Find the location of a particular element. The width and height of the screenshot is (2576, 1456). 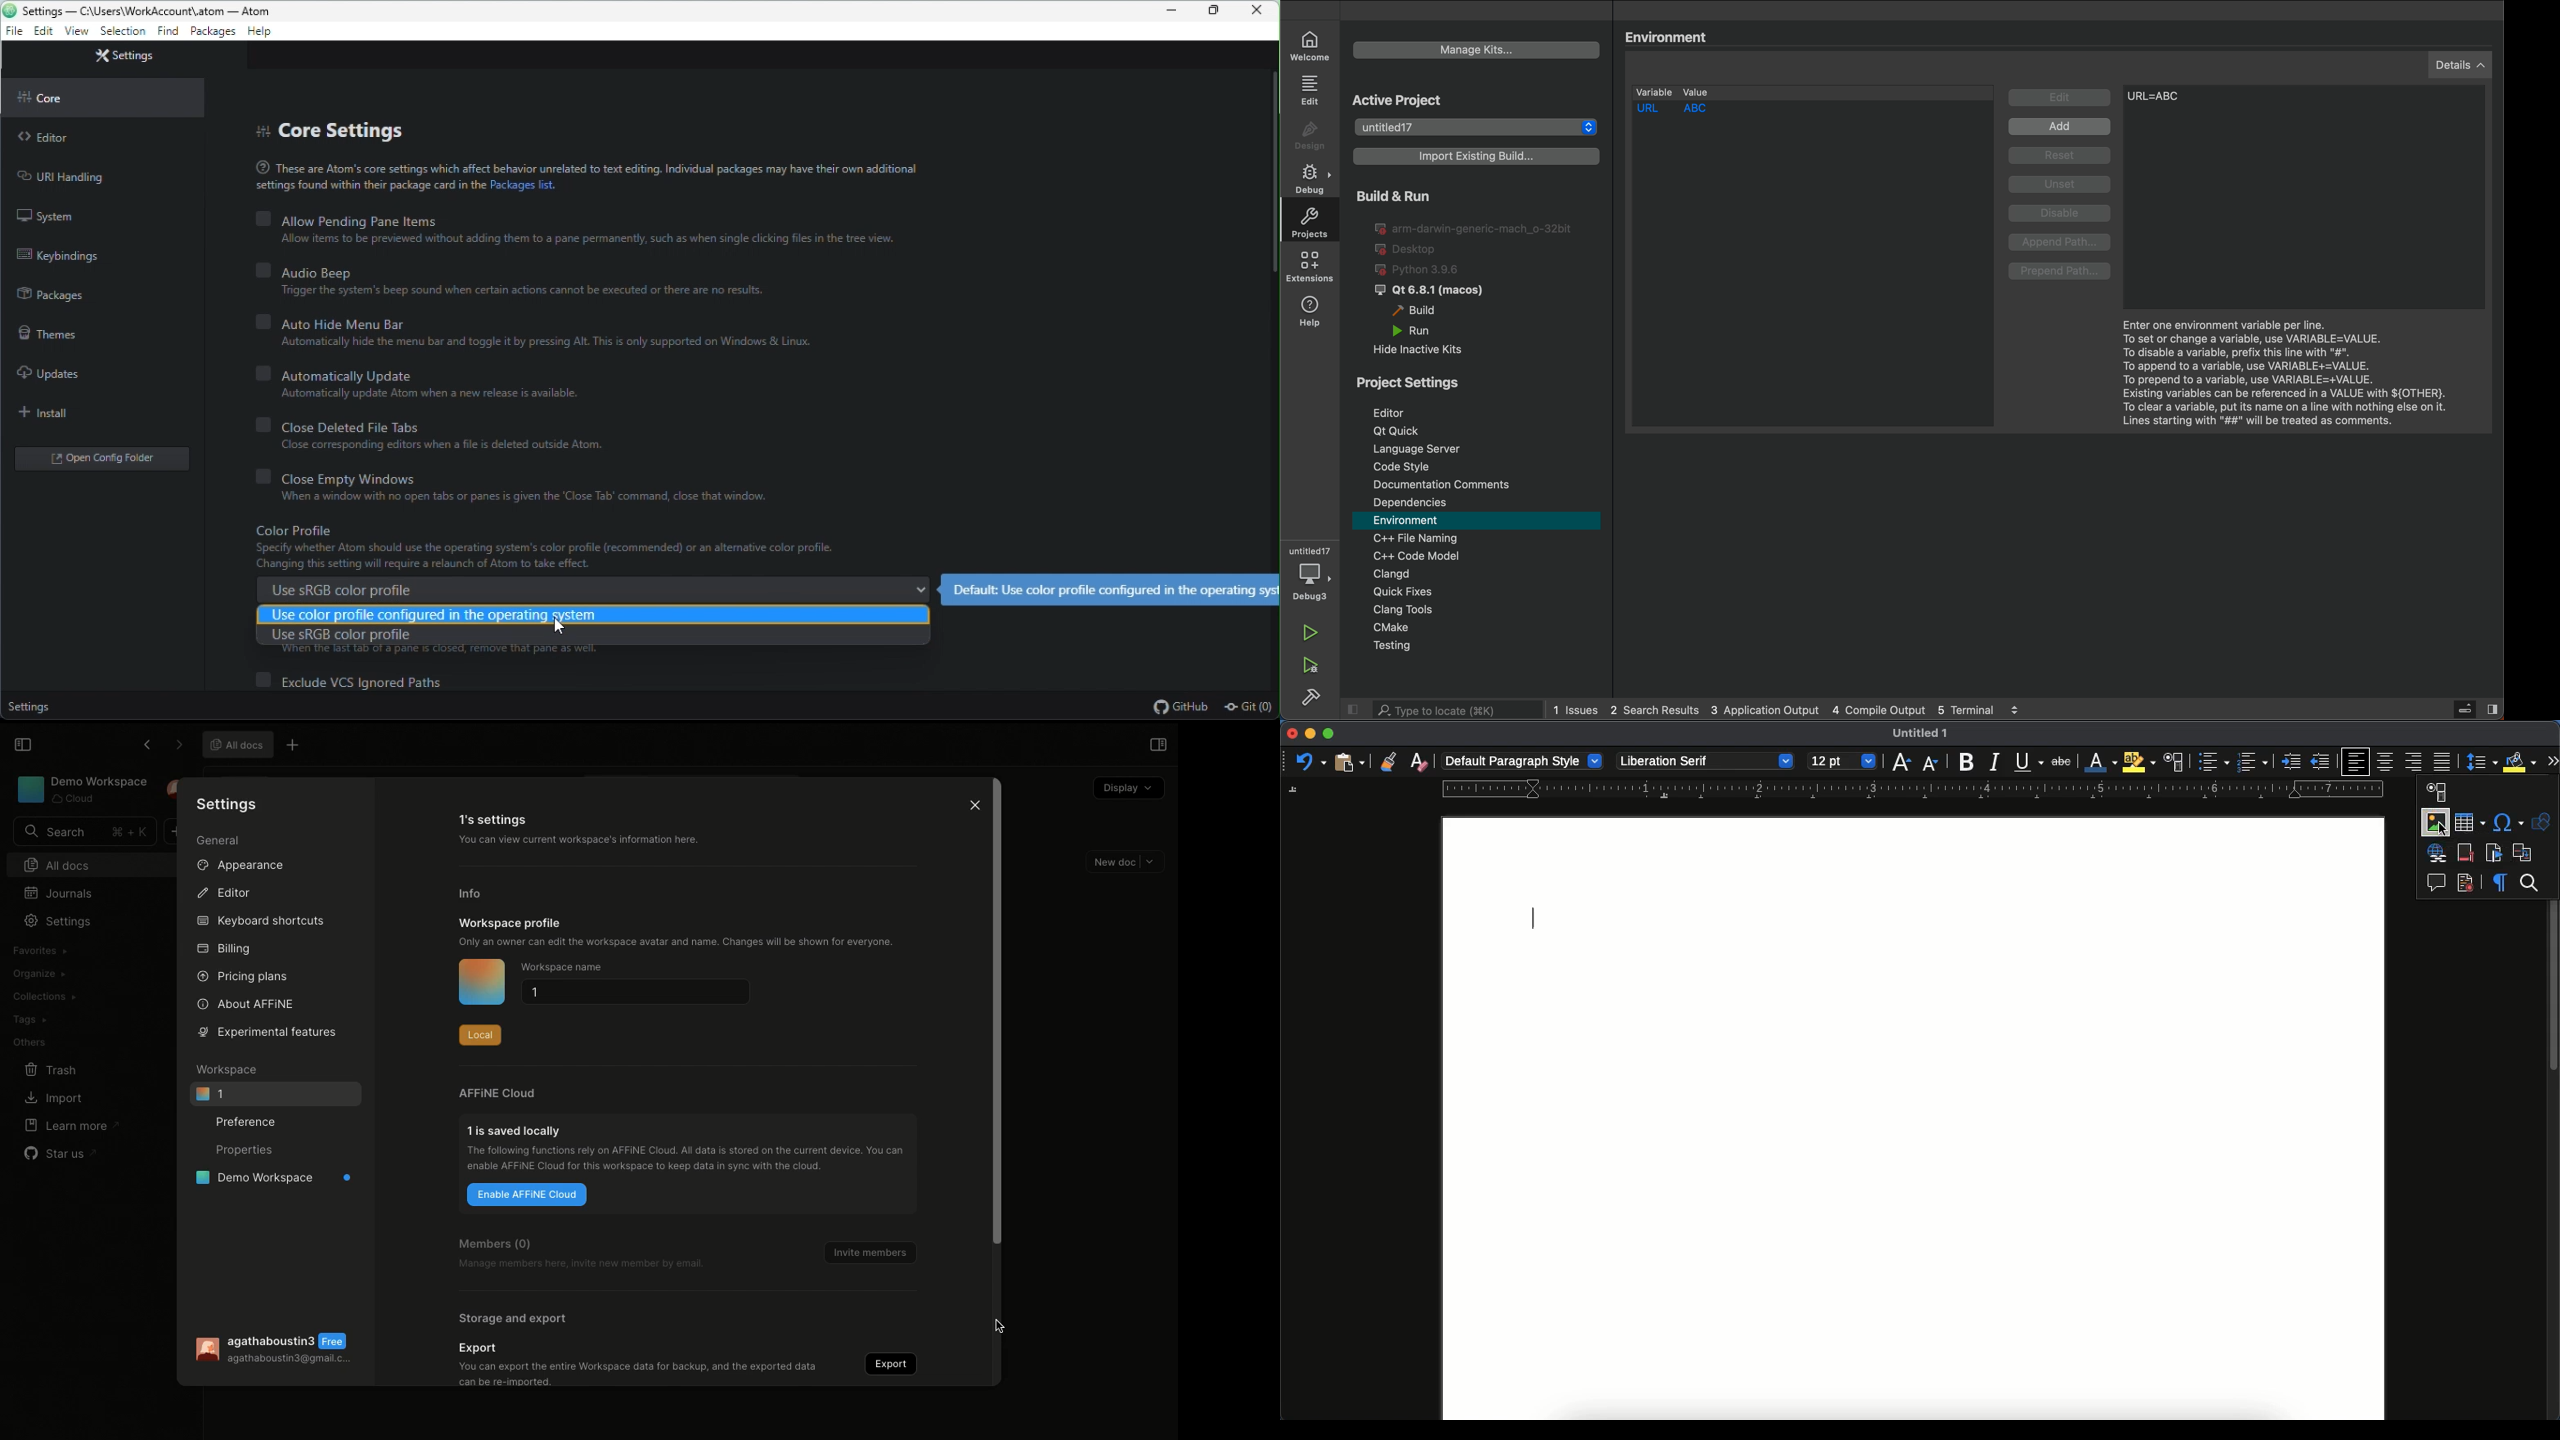

bookmark is located at coordinates (2493, 852).